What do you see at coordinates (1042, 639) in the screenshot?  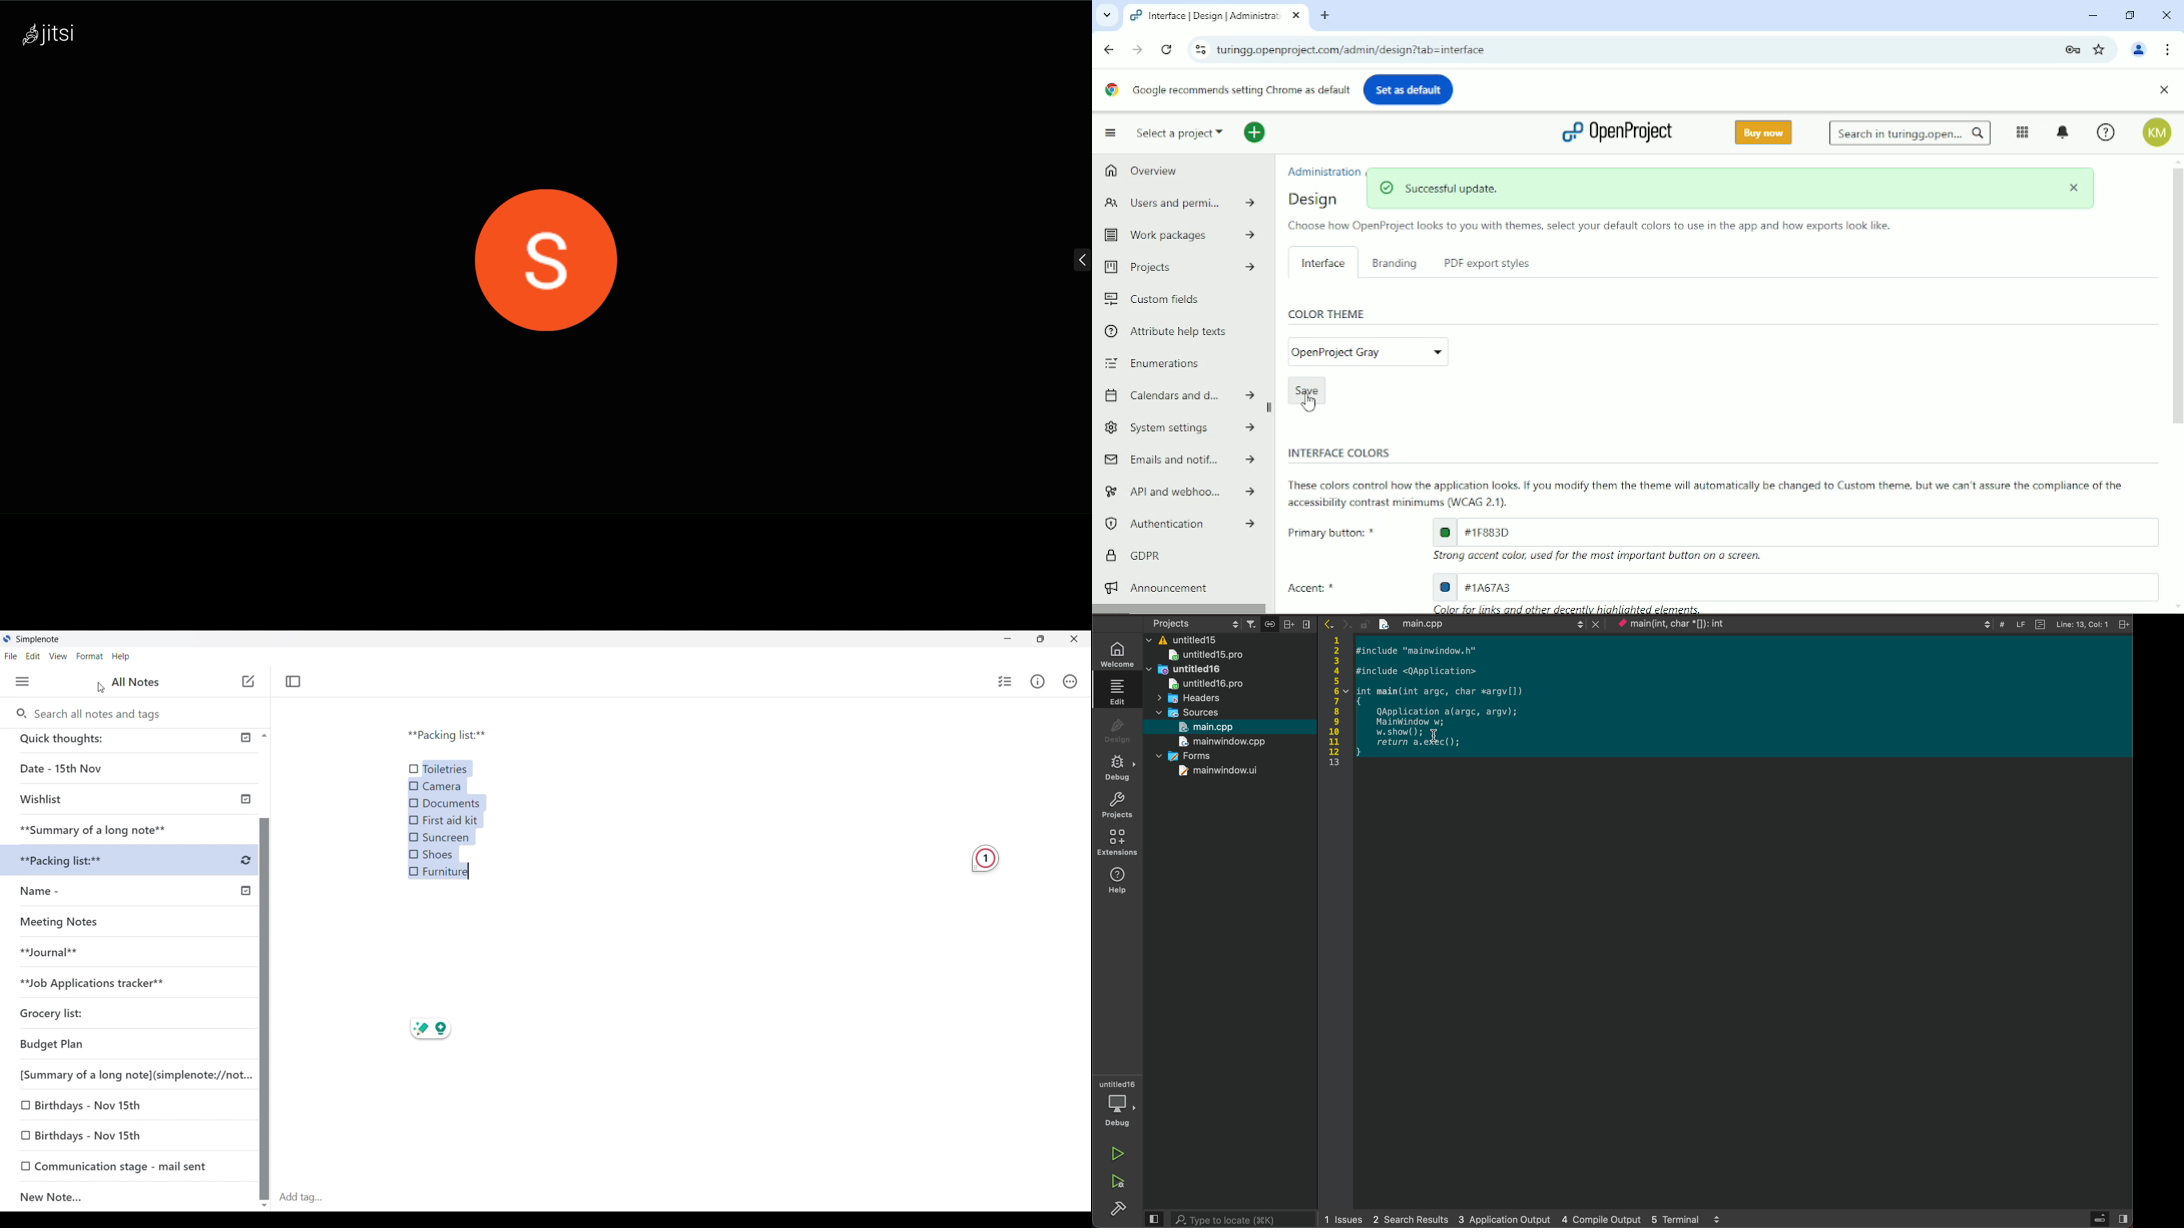 I see `Show interface in a smaller tab` at bounding box center [1042, 639].